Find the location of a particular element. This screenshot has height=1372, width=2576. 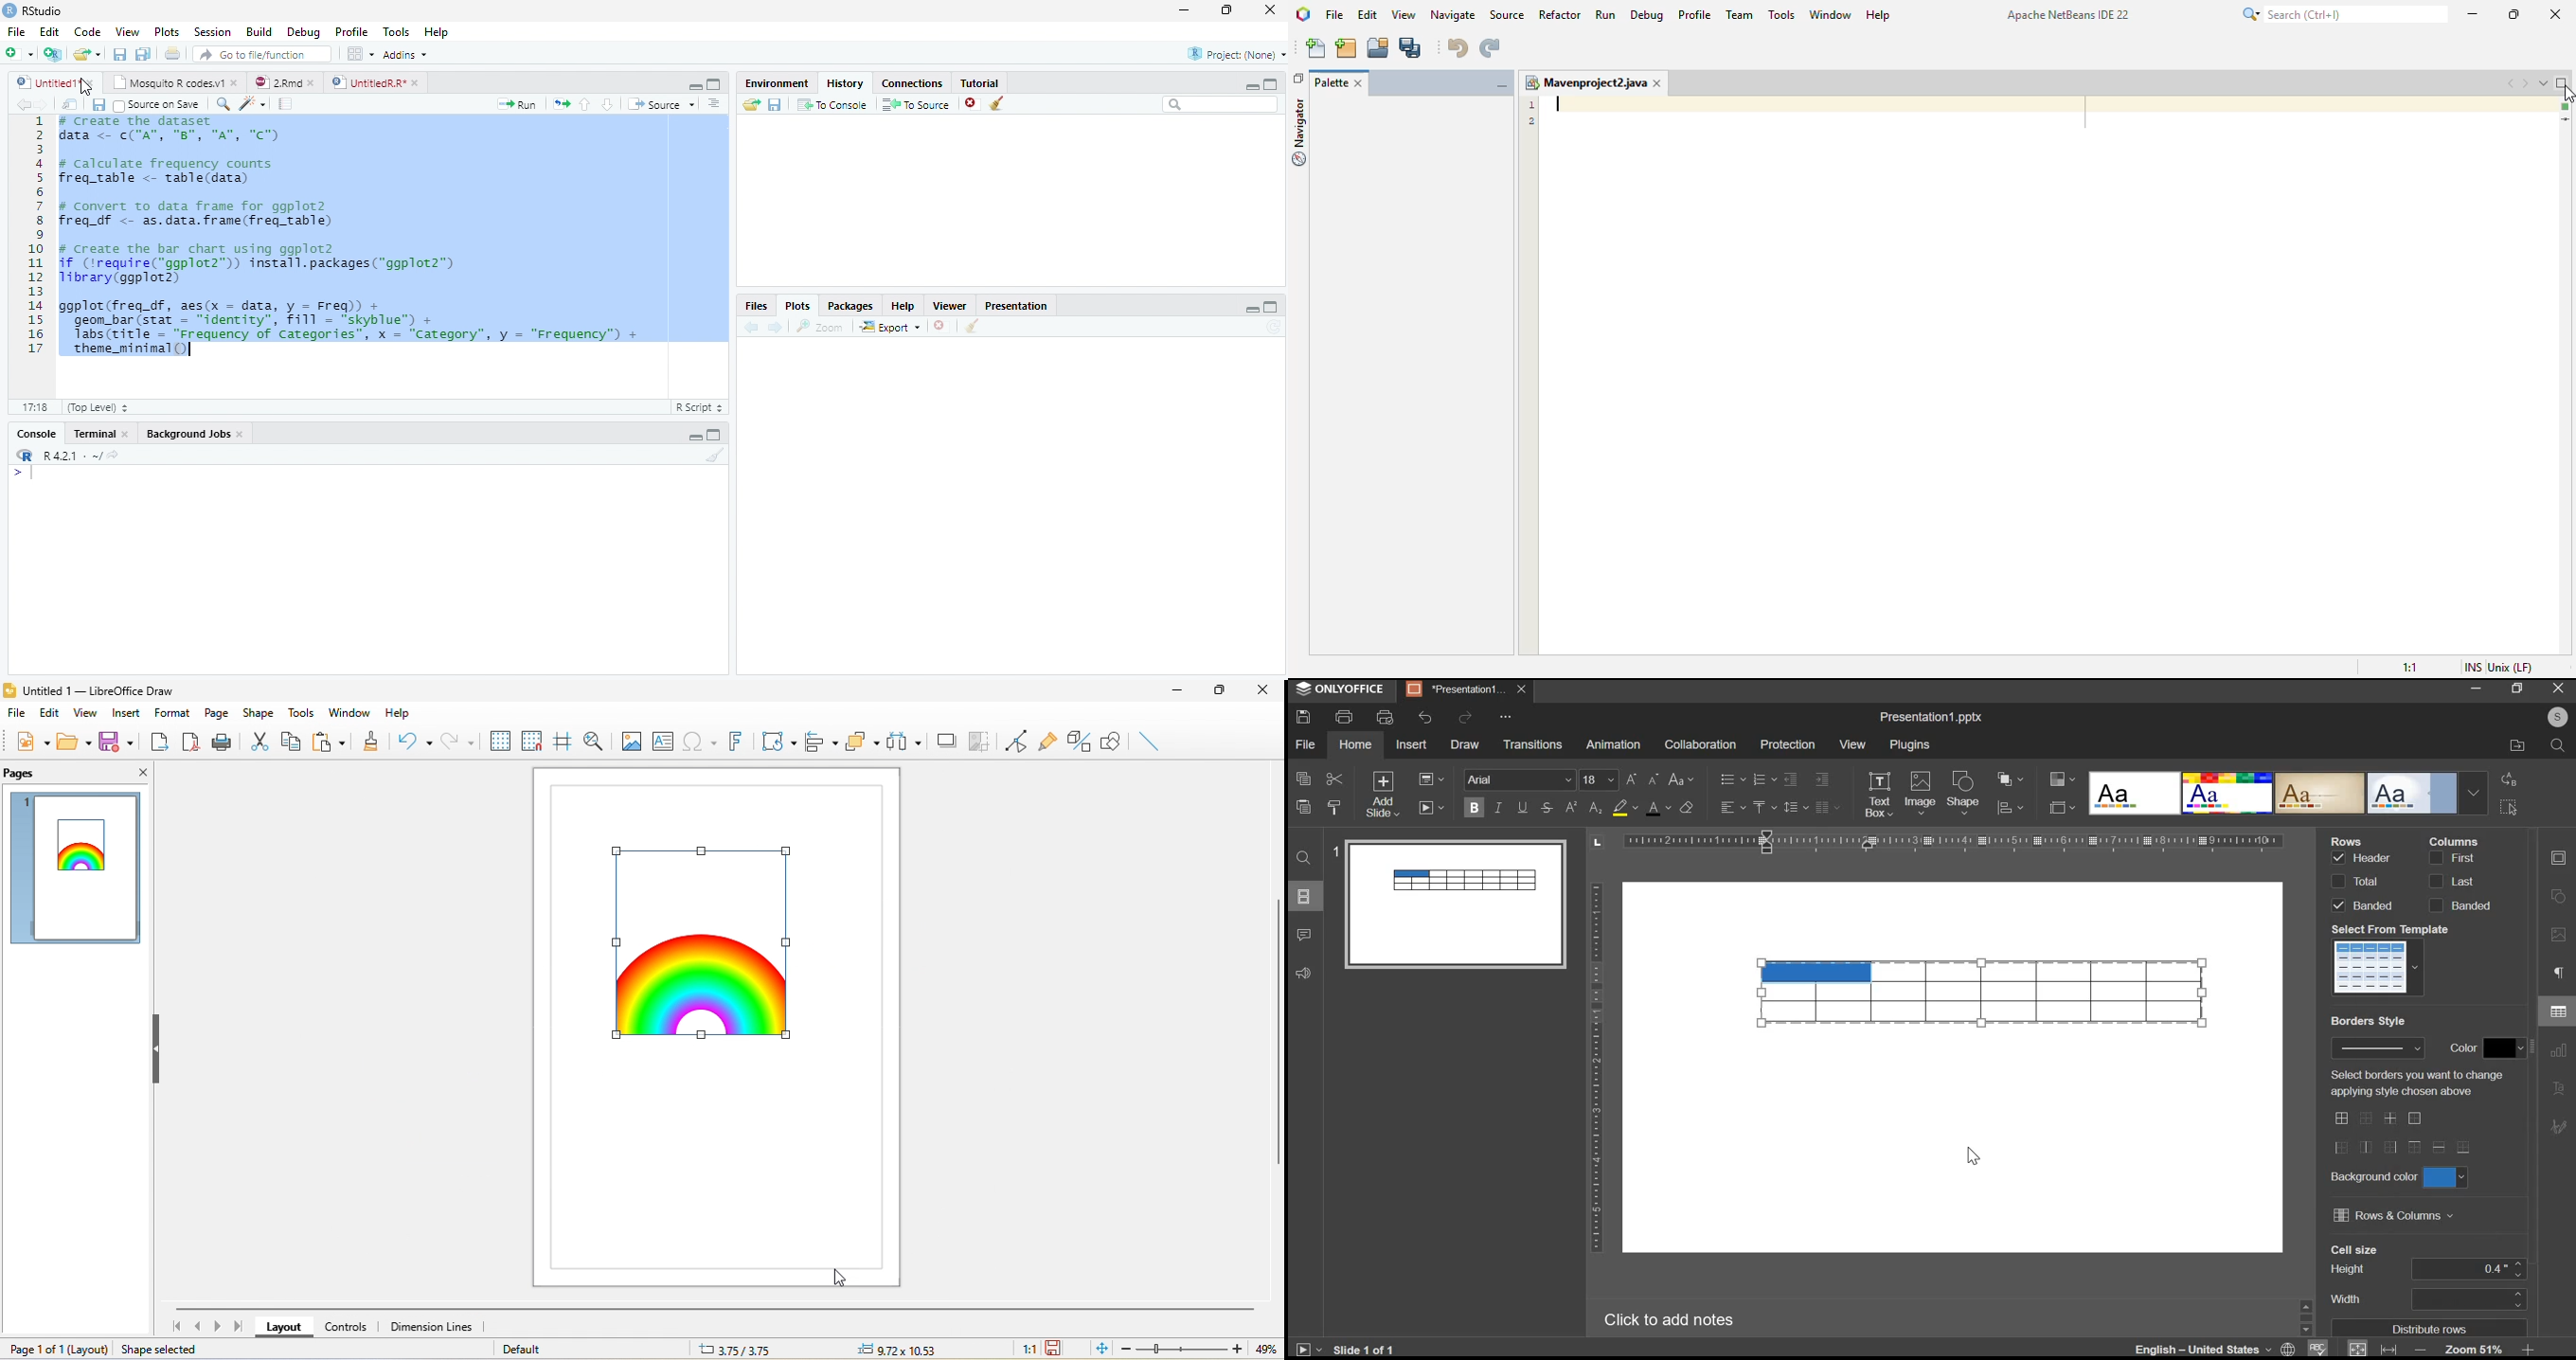

Export is located at coordinates (888, 327).